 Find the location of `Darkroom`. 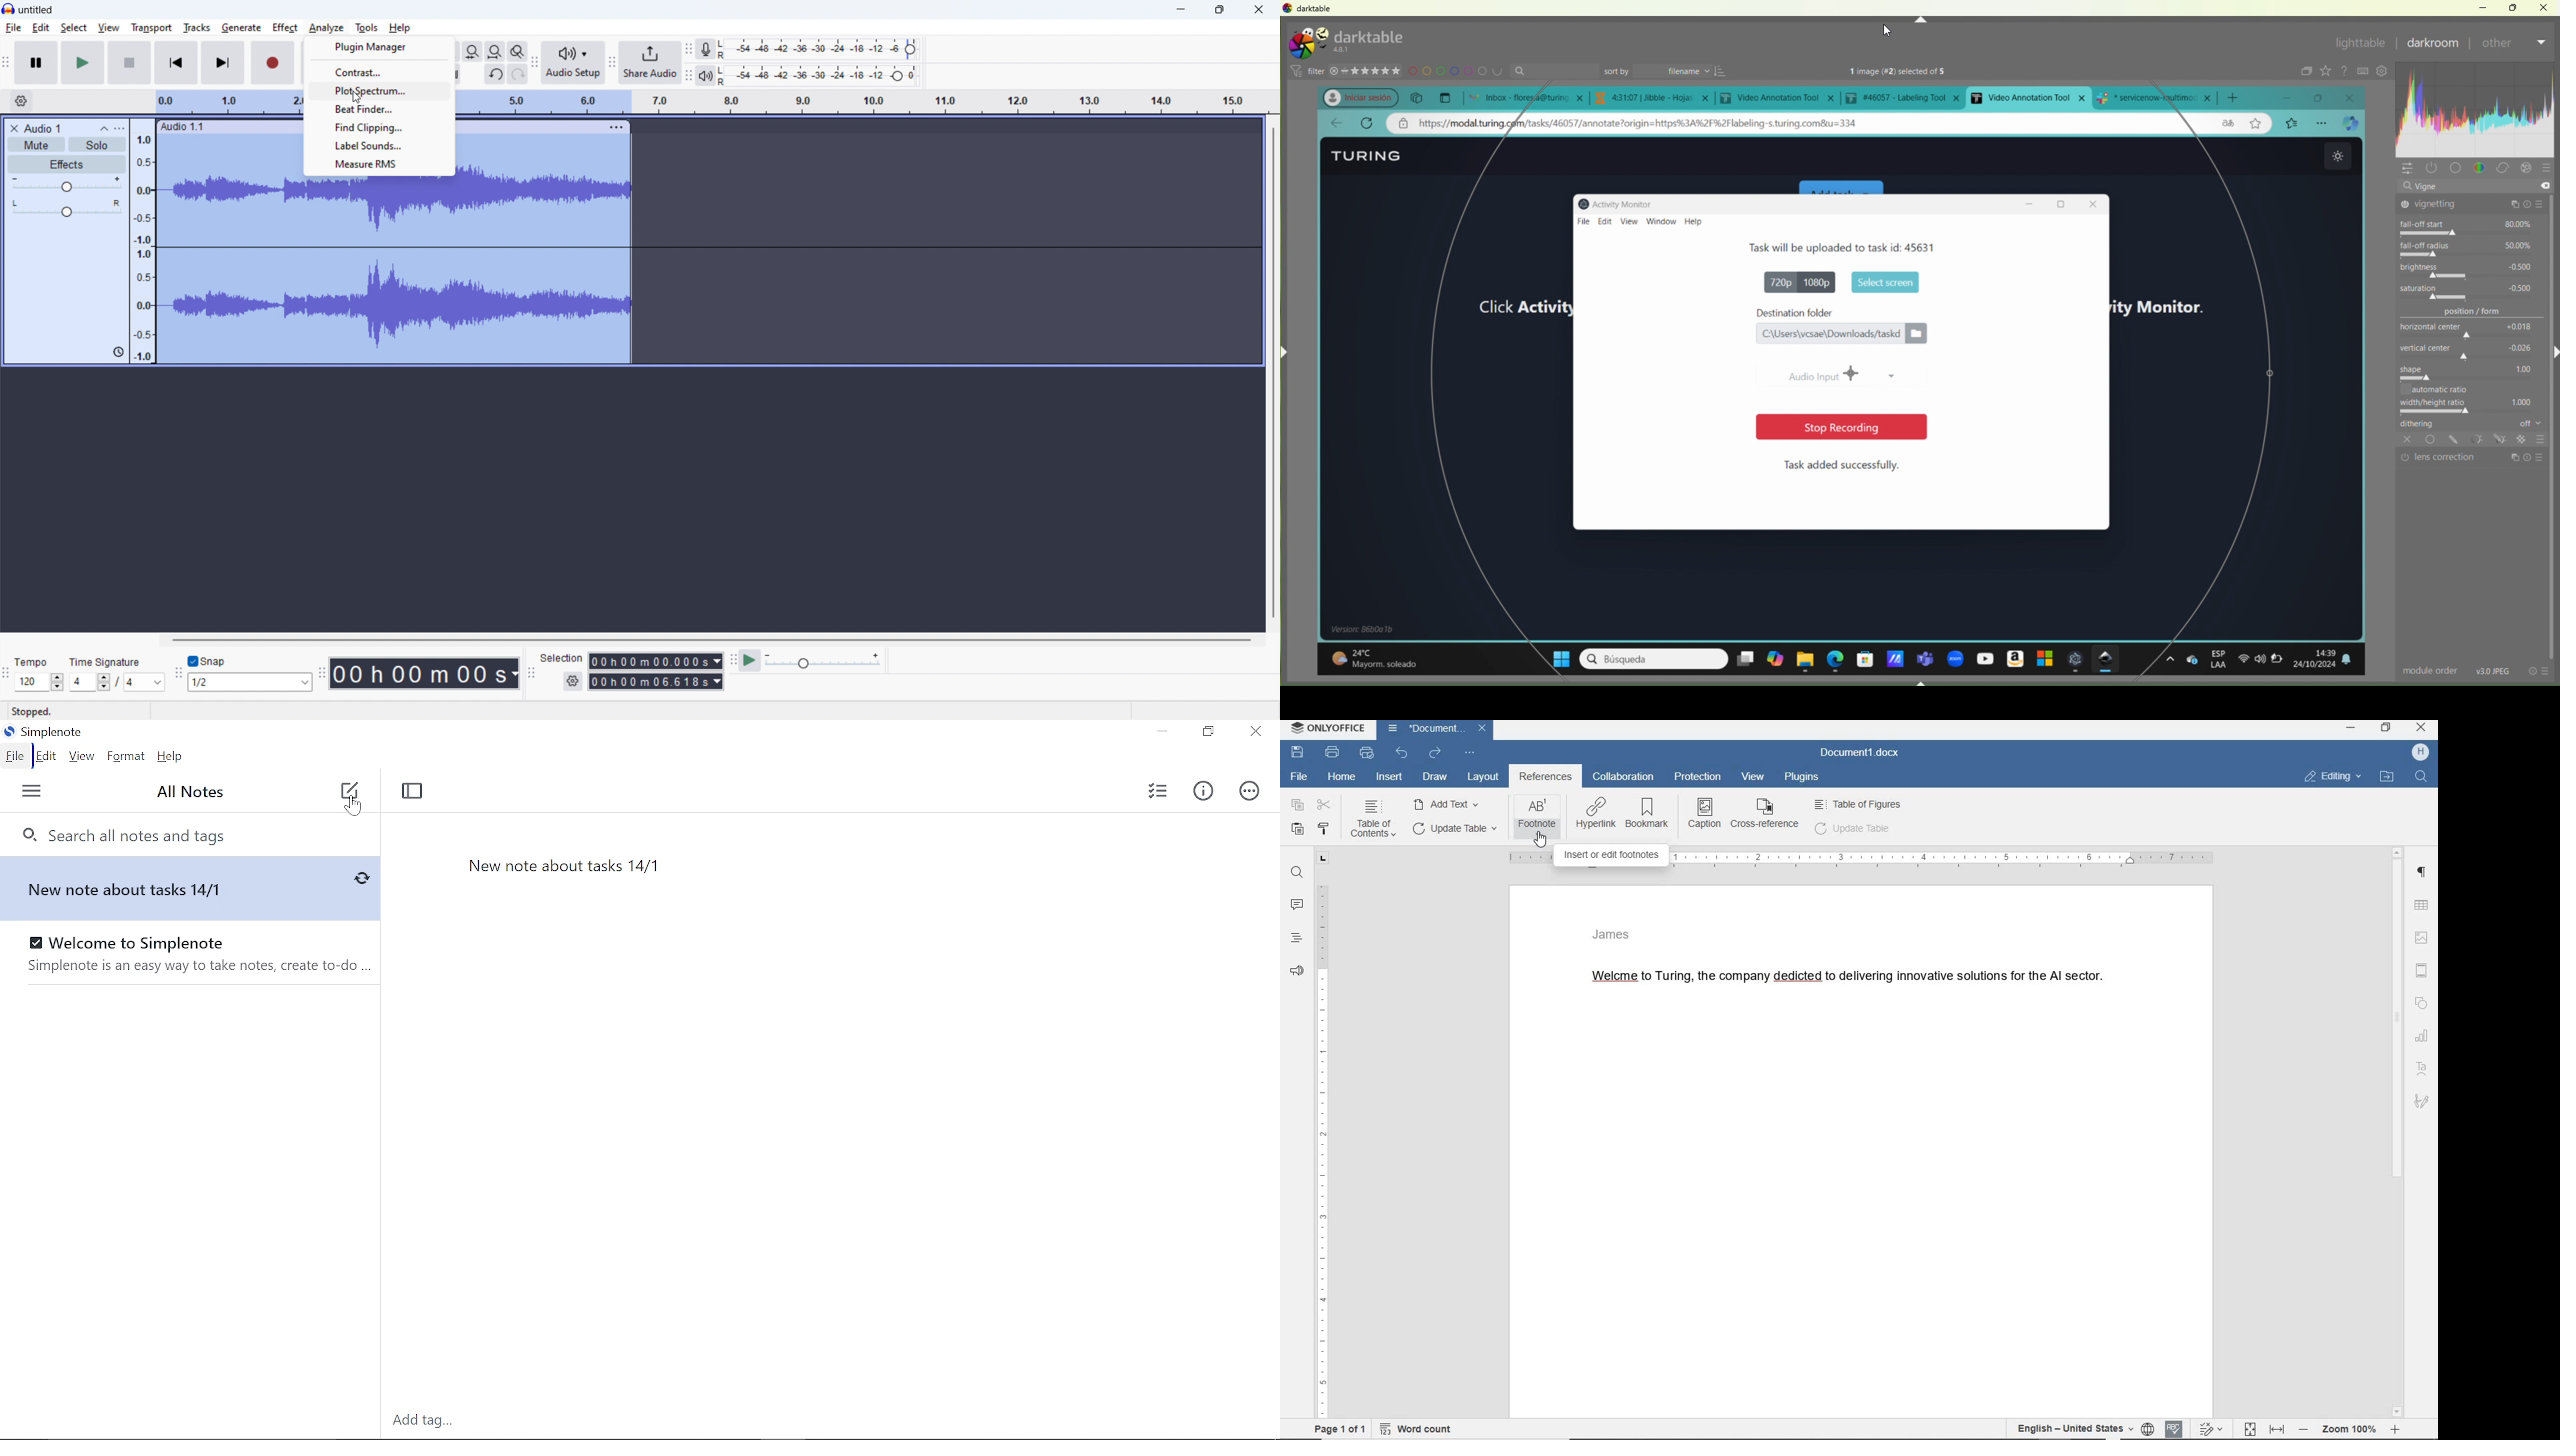

Darkroom is located at coordinates (2431, 43).